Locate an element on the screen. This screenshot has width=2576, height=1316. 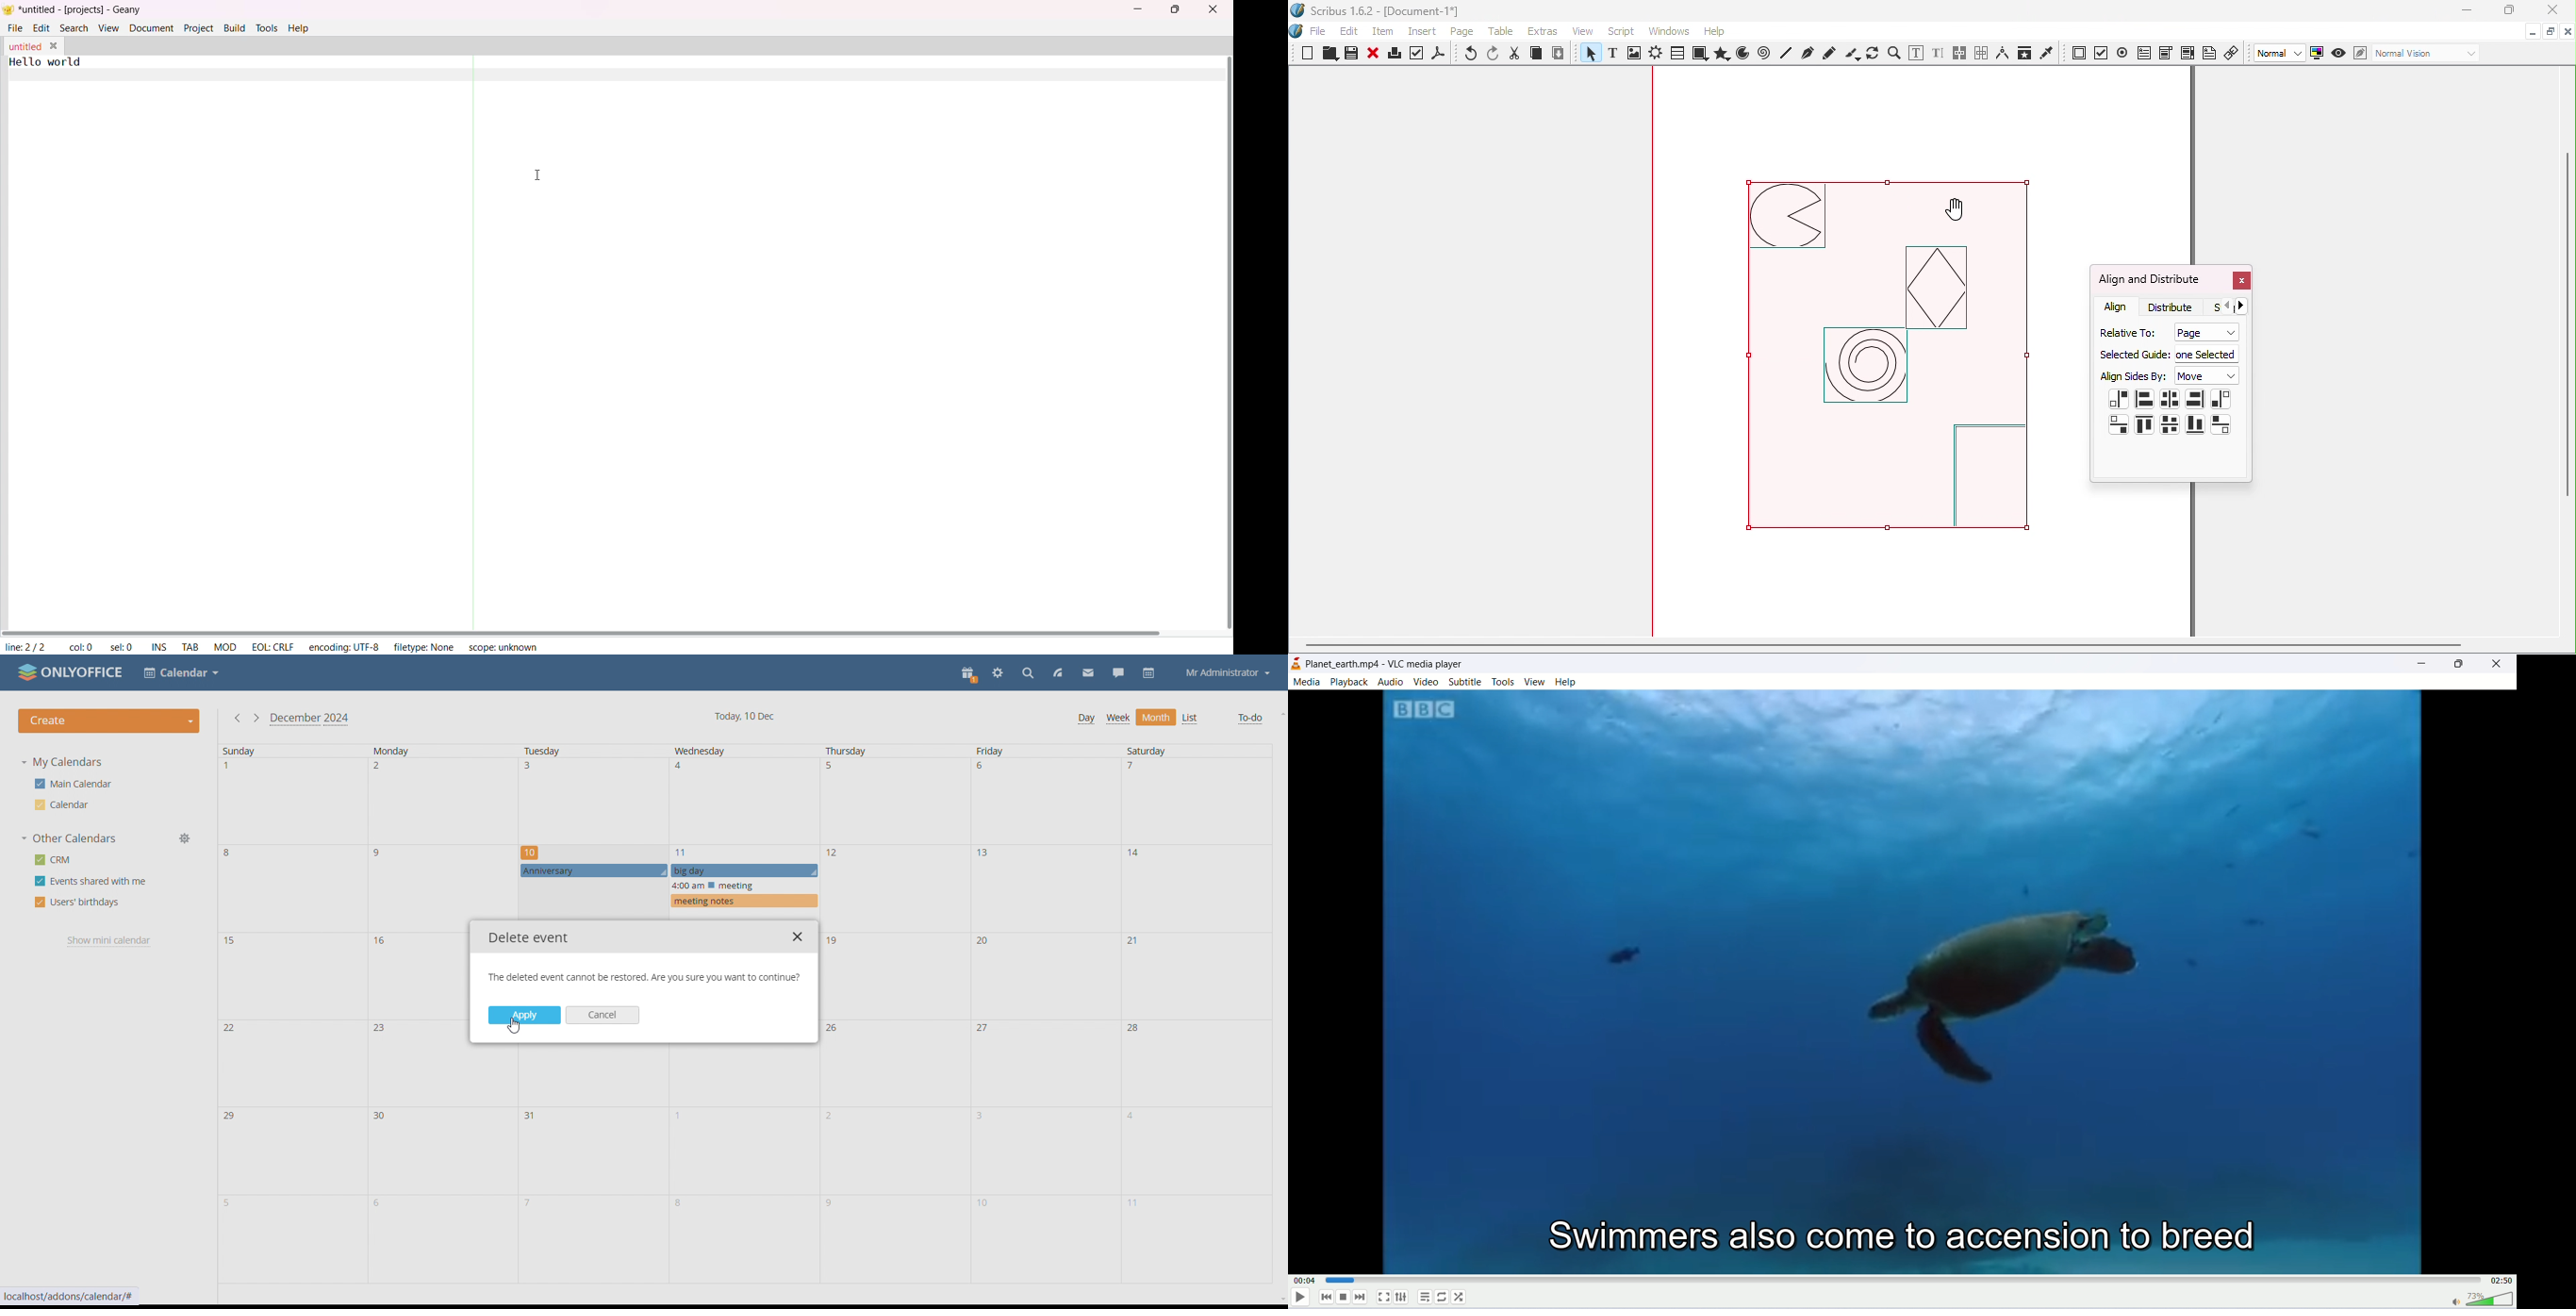
audio is located at coordinates (1389, 683).